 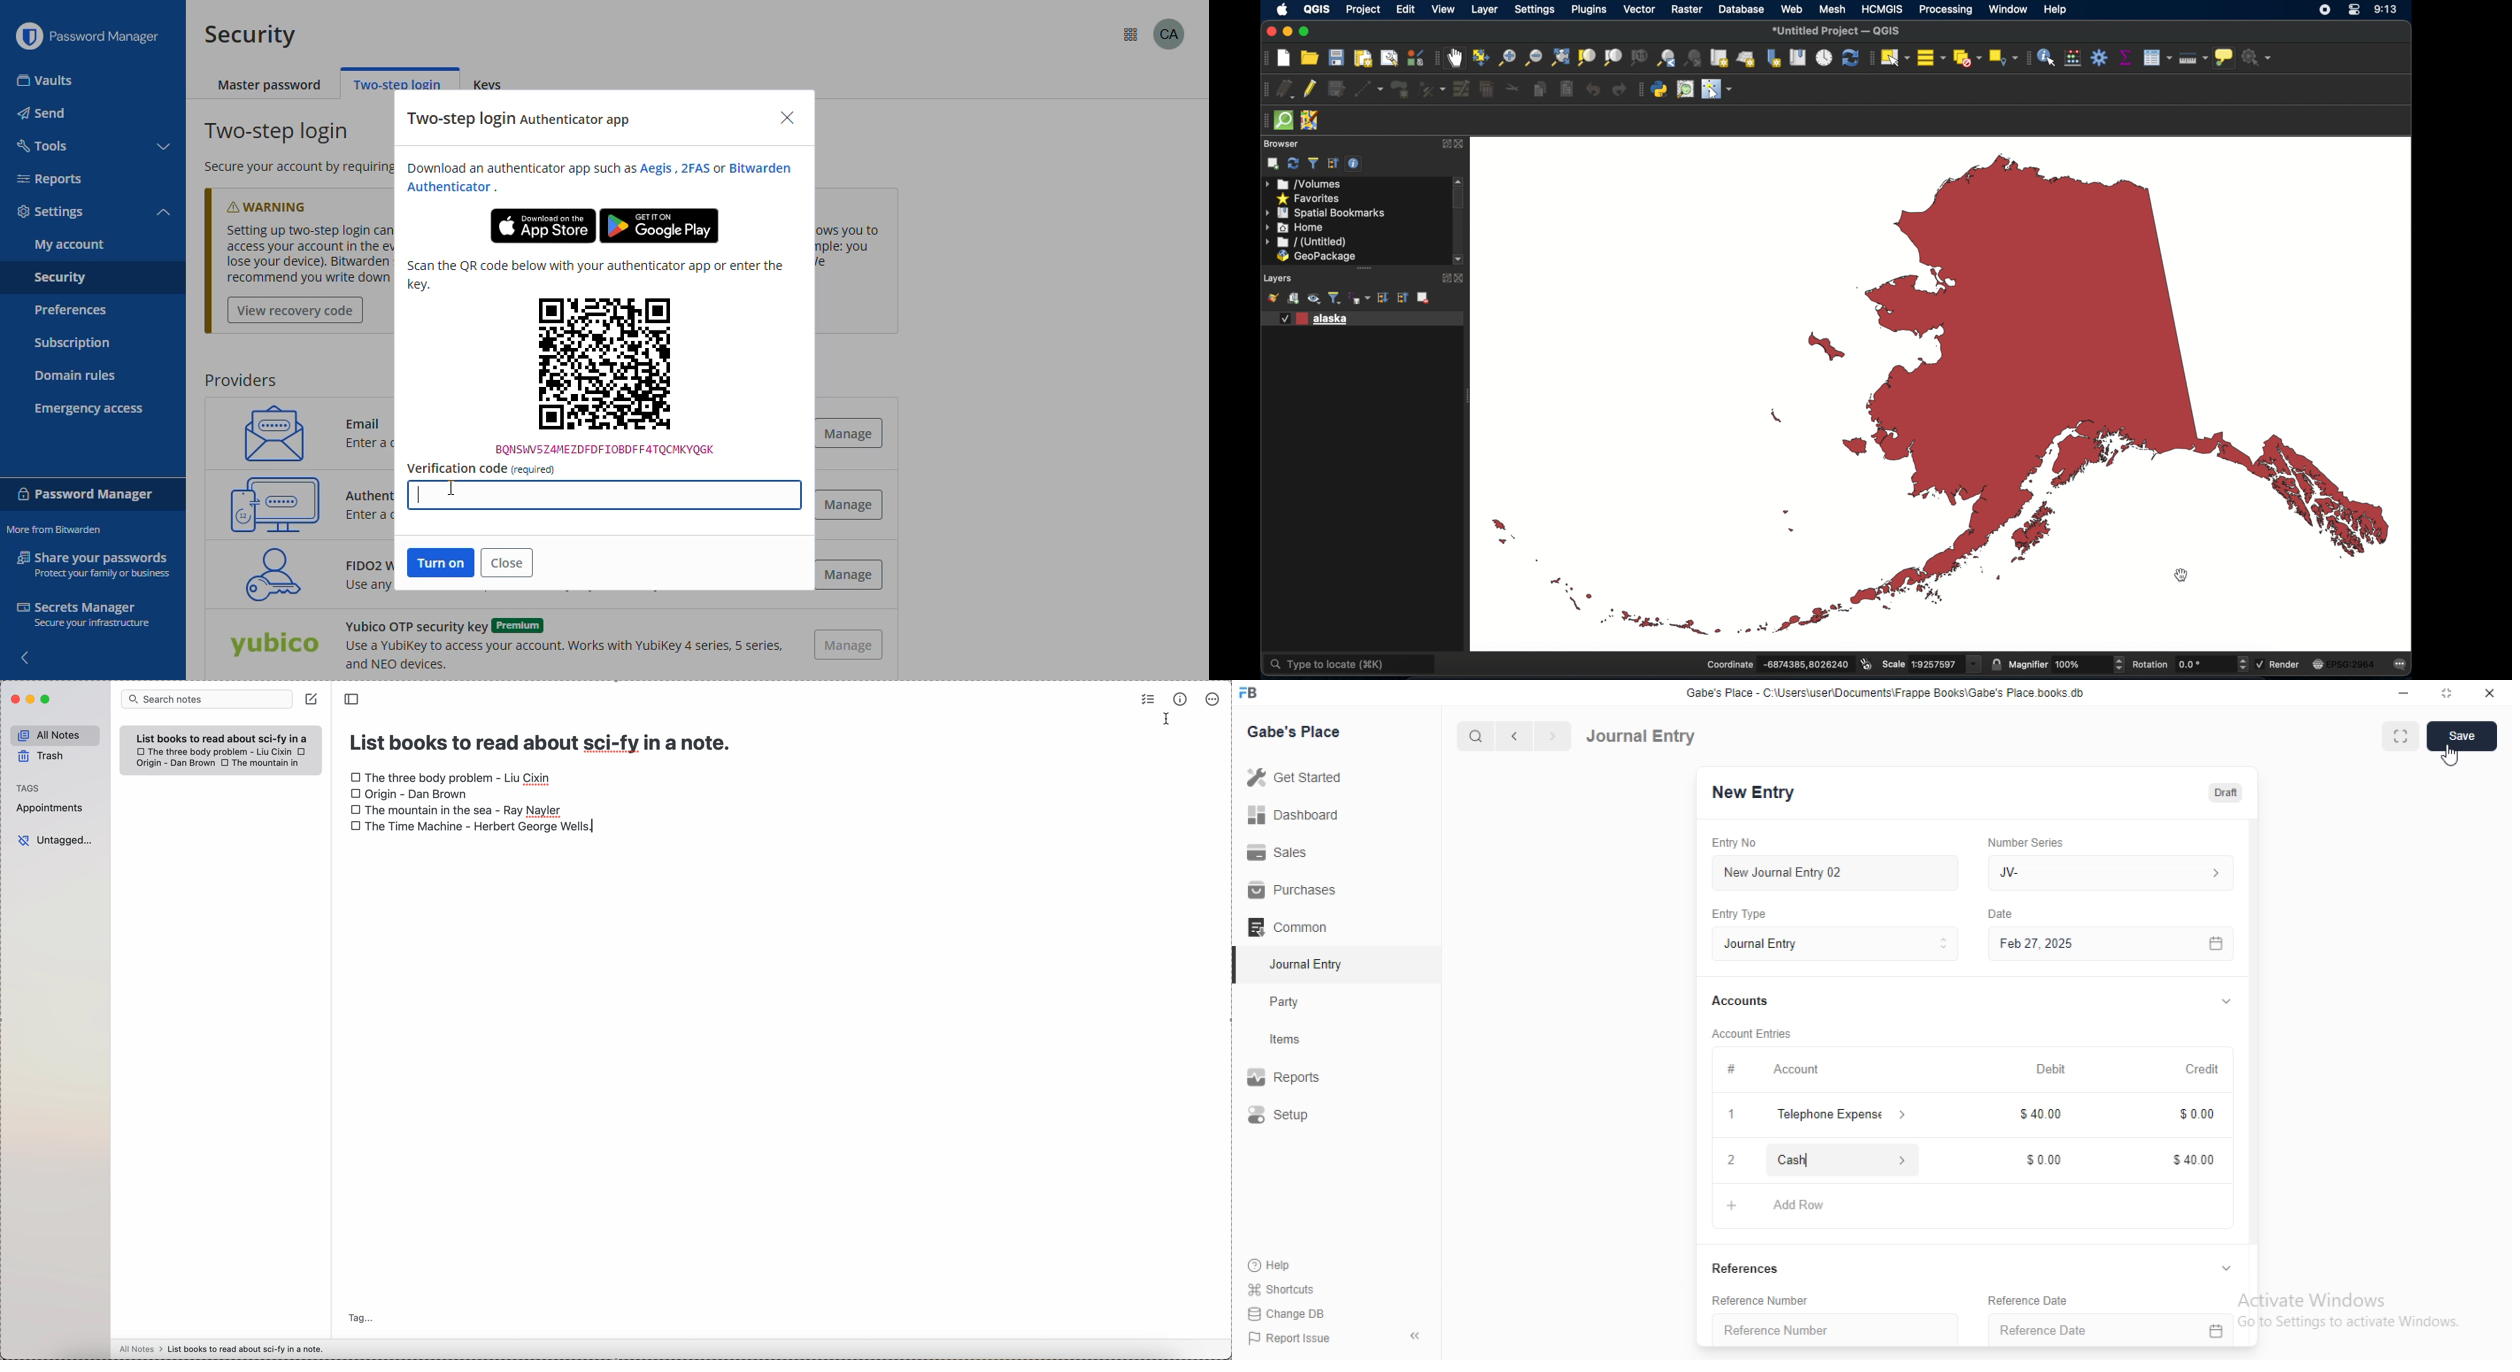 What do you see at coordinates (847, 432) in the screenshot?
I see `manage` at bounding box center [847, 432].